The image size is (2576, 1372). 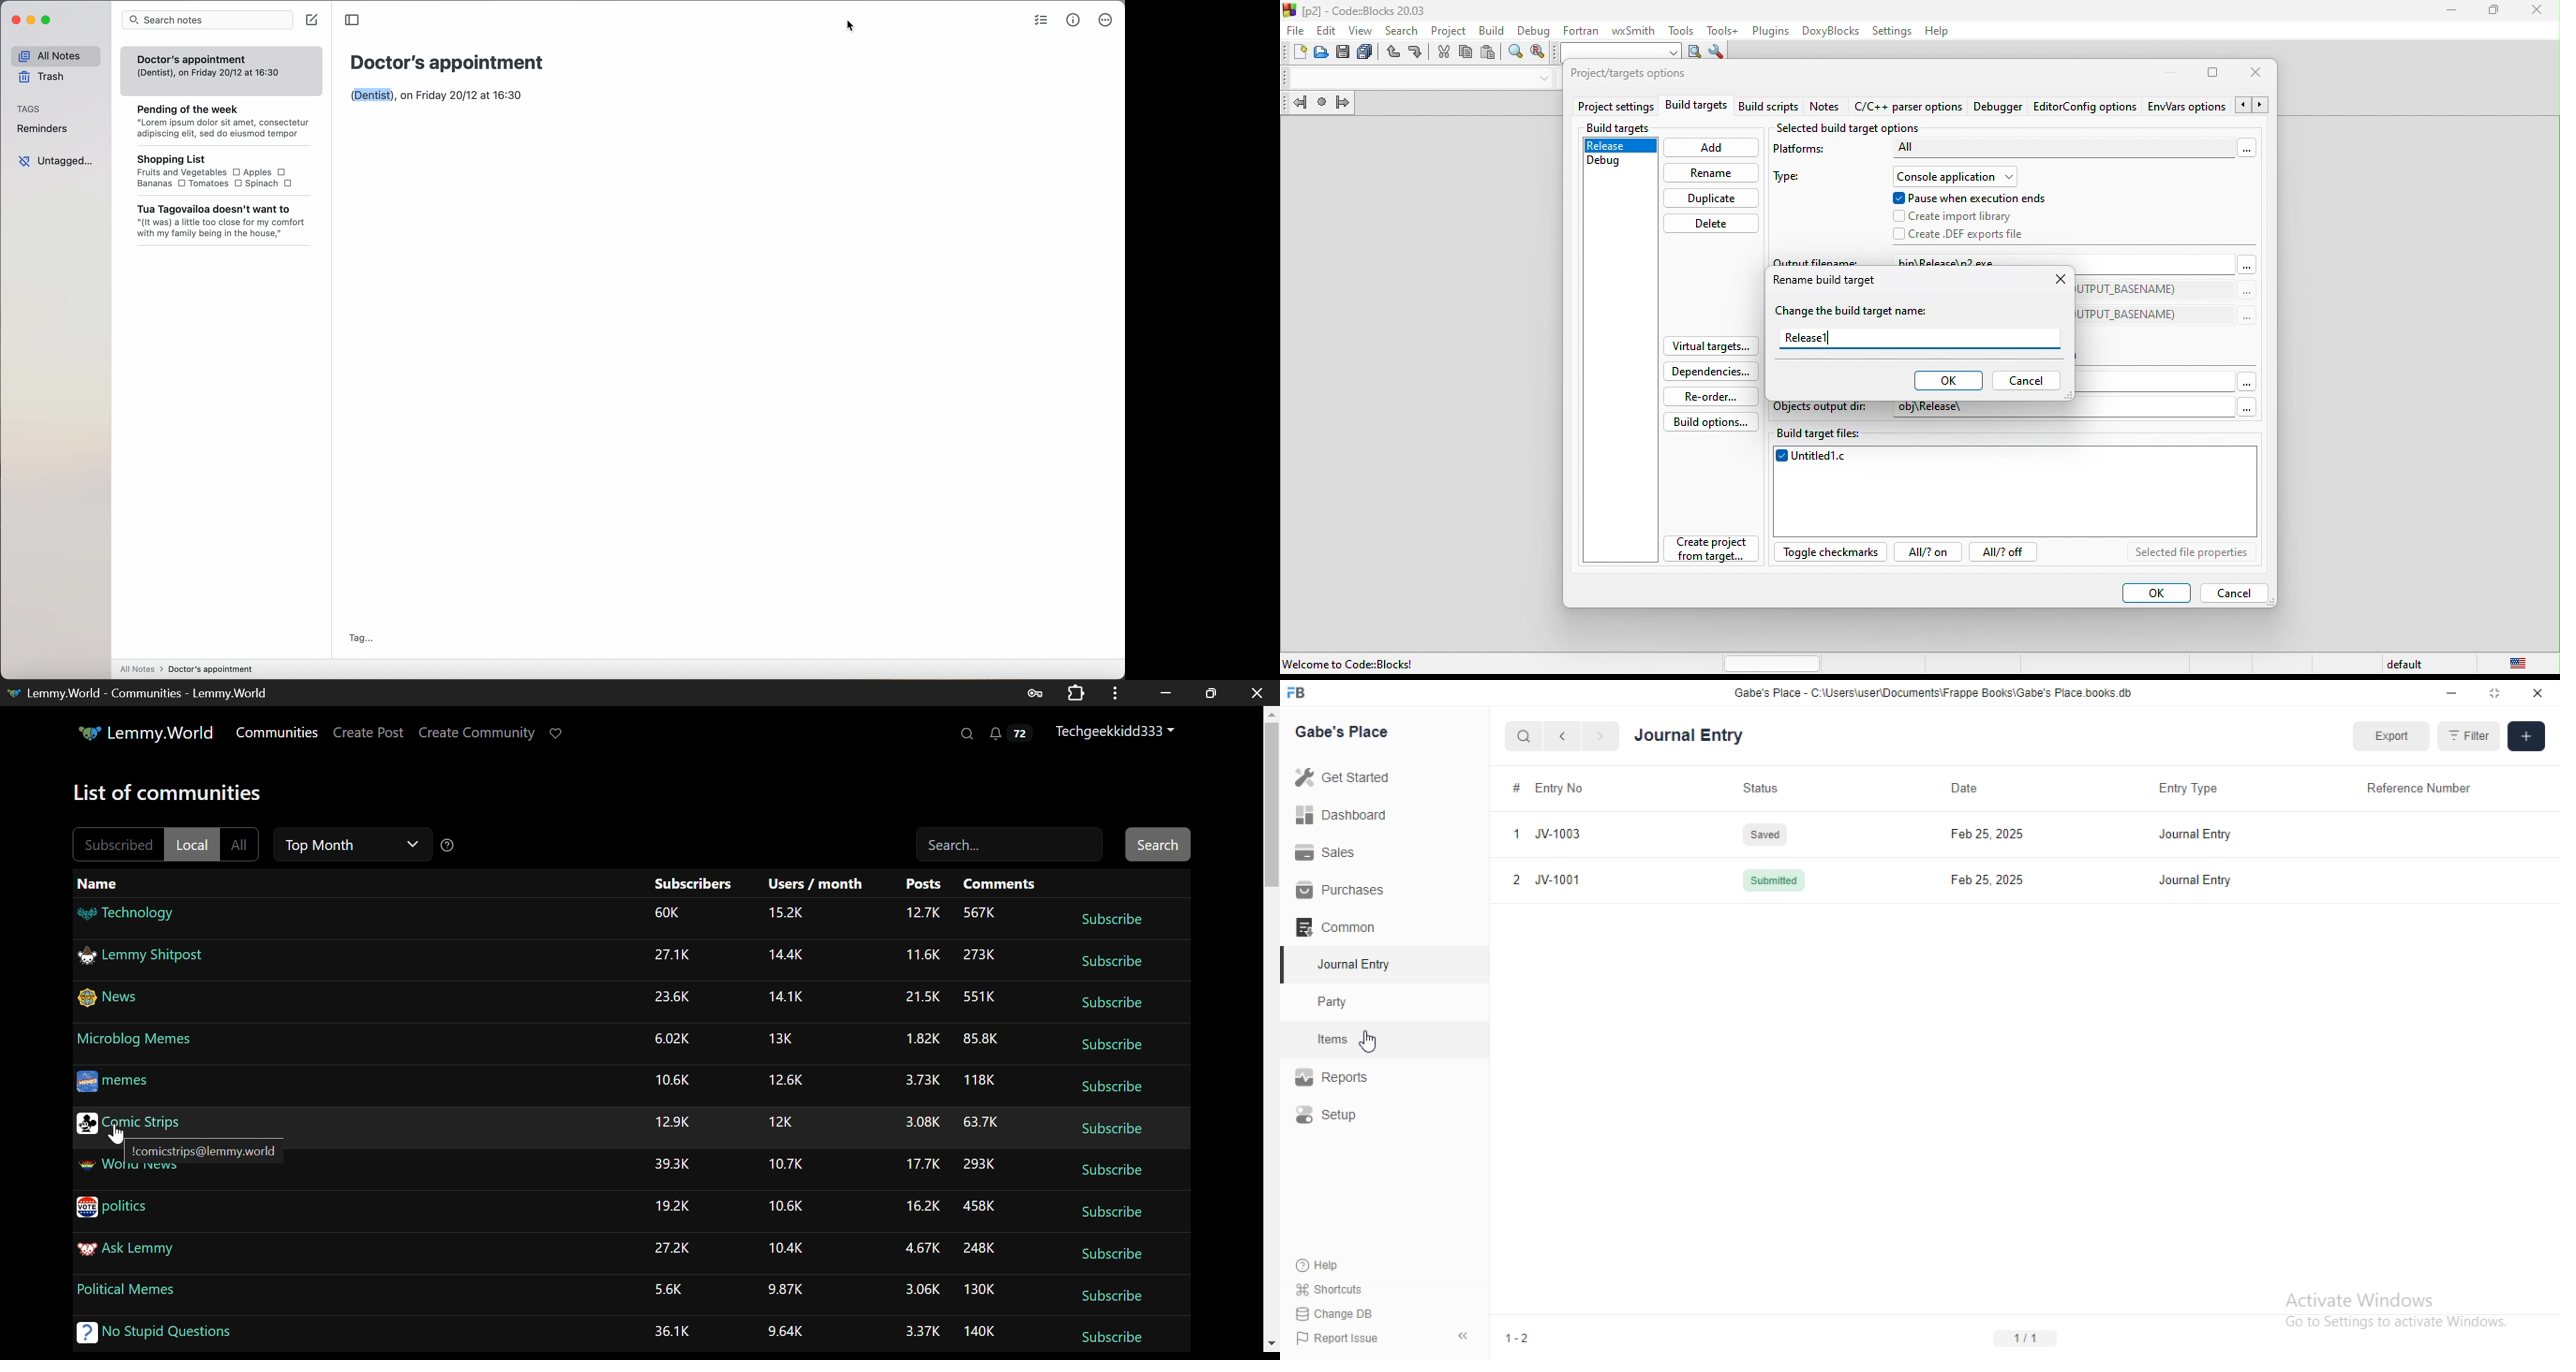 What do you see at coordinates (447, 62) in the screenshot?
I see `Doctor's appointment` at bounding box center [447, 62].